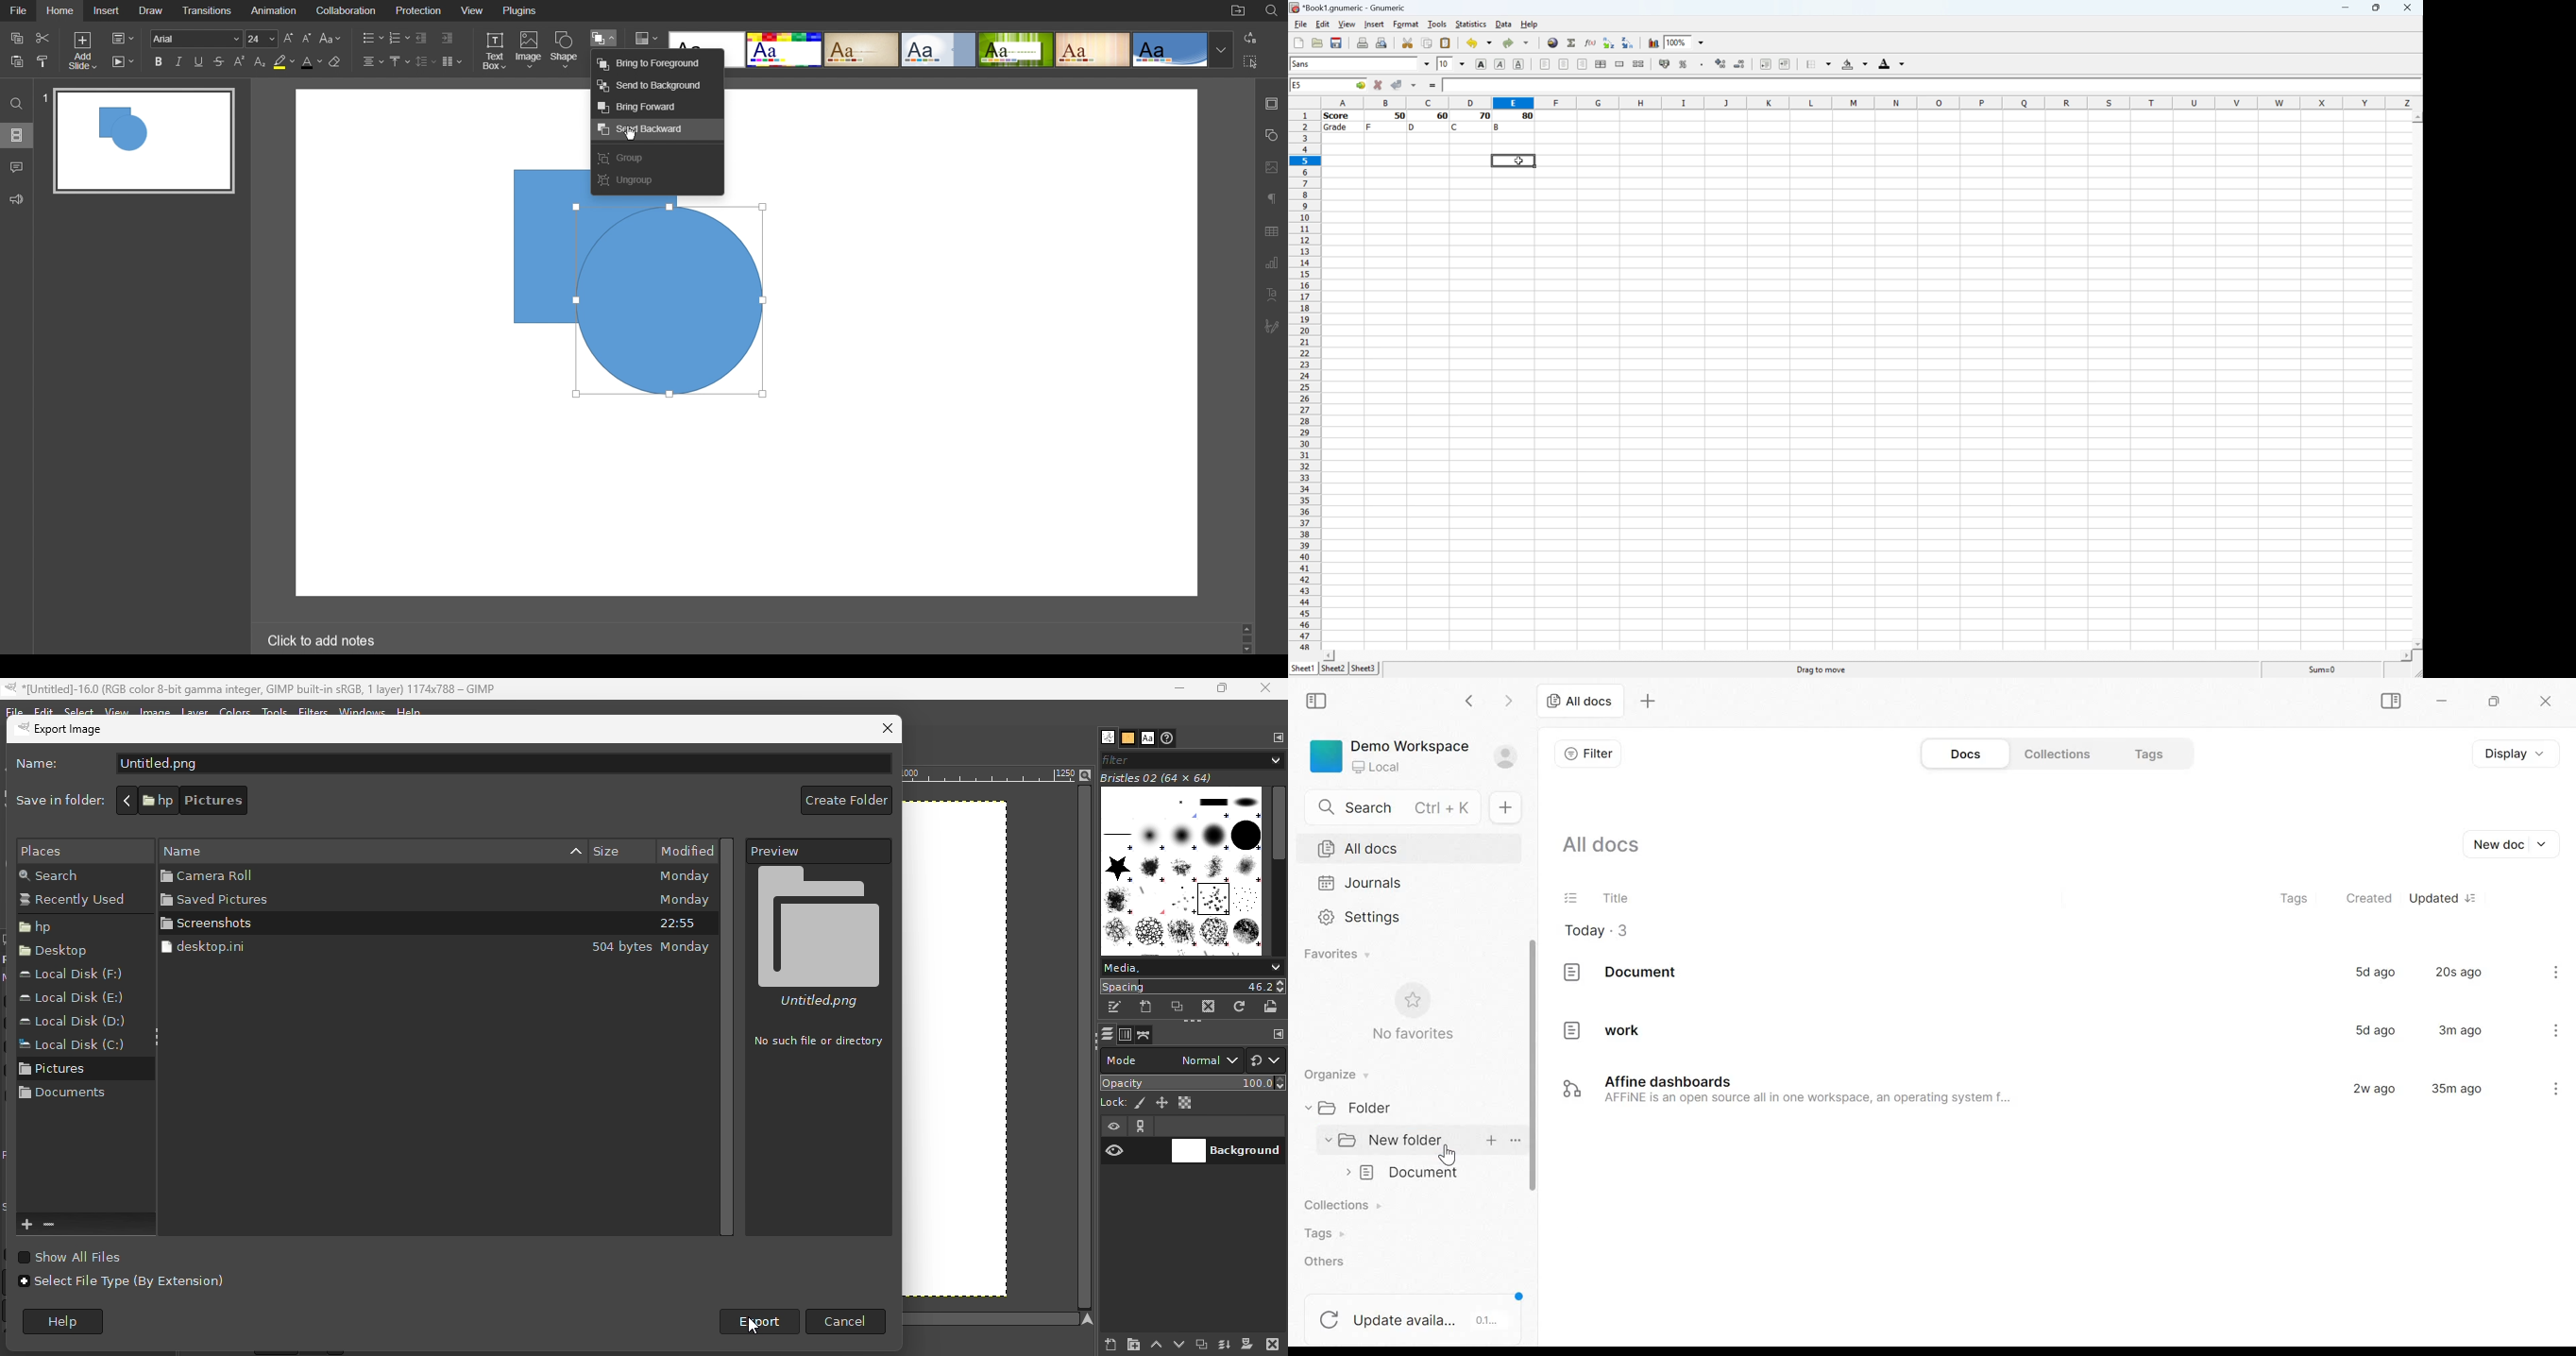 The image size is (2576, 1372). What do you see at coordinates (529, 52) in the screenshot?
I see `Image` at bounding box center [529, 52].